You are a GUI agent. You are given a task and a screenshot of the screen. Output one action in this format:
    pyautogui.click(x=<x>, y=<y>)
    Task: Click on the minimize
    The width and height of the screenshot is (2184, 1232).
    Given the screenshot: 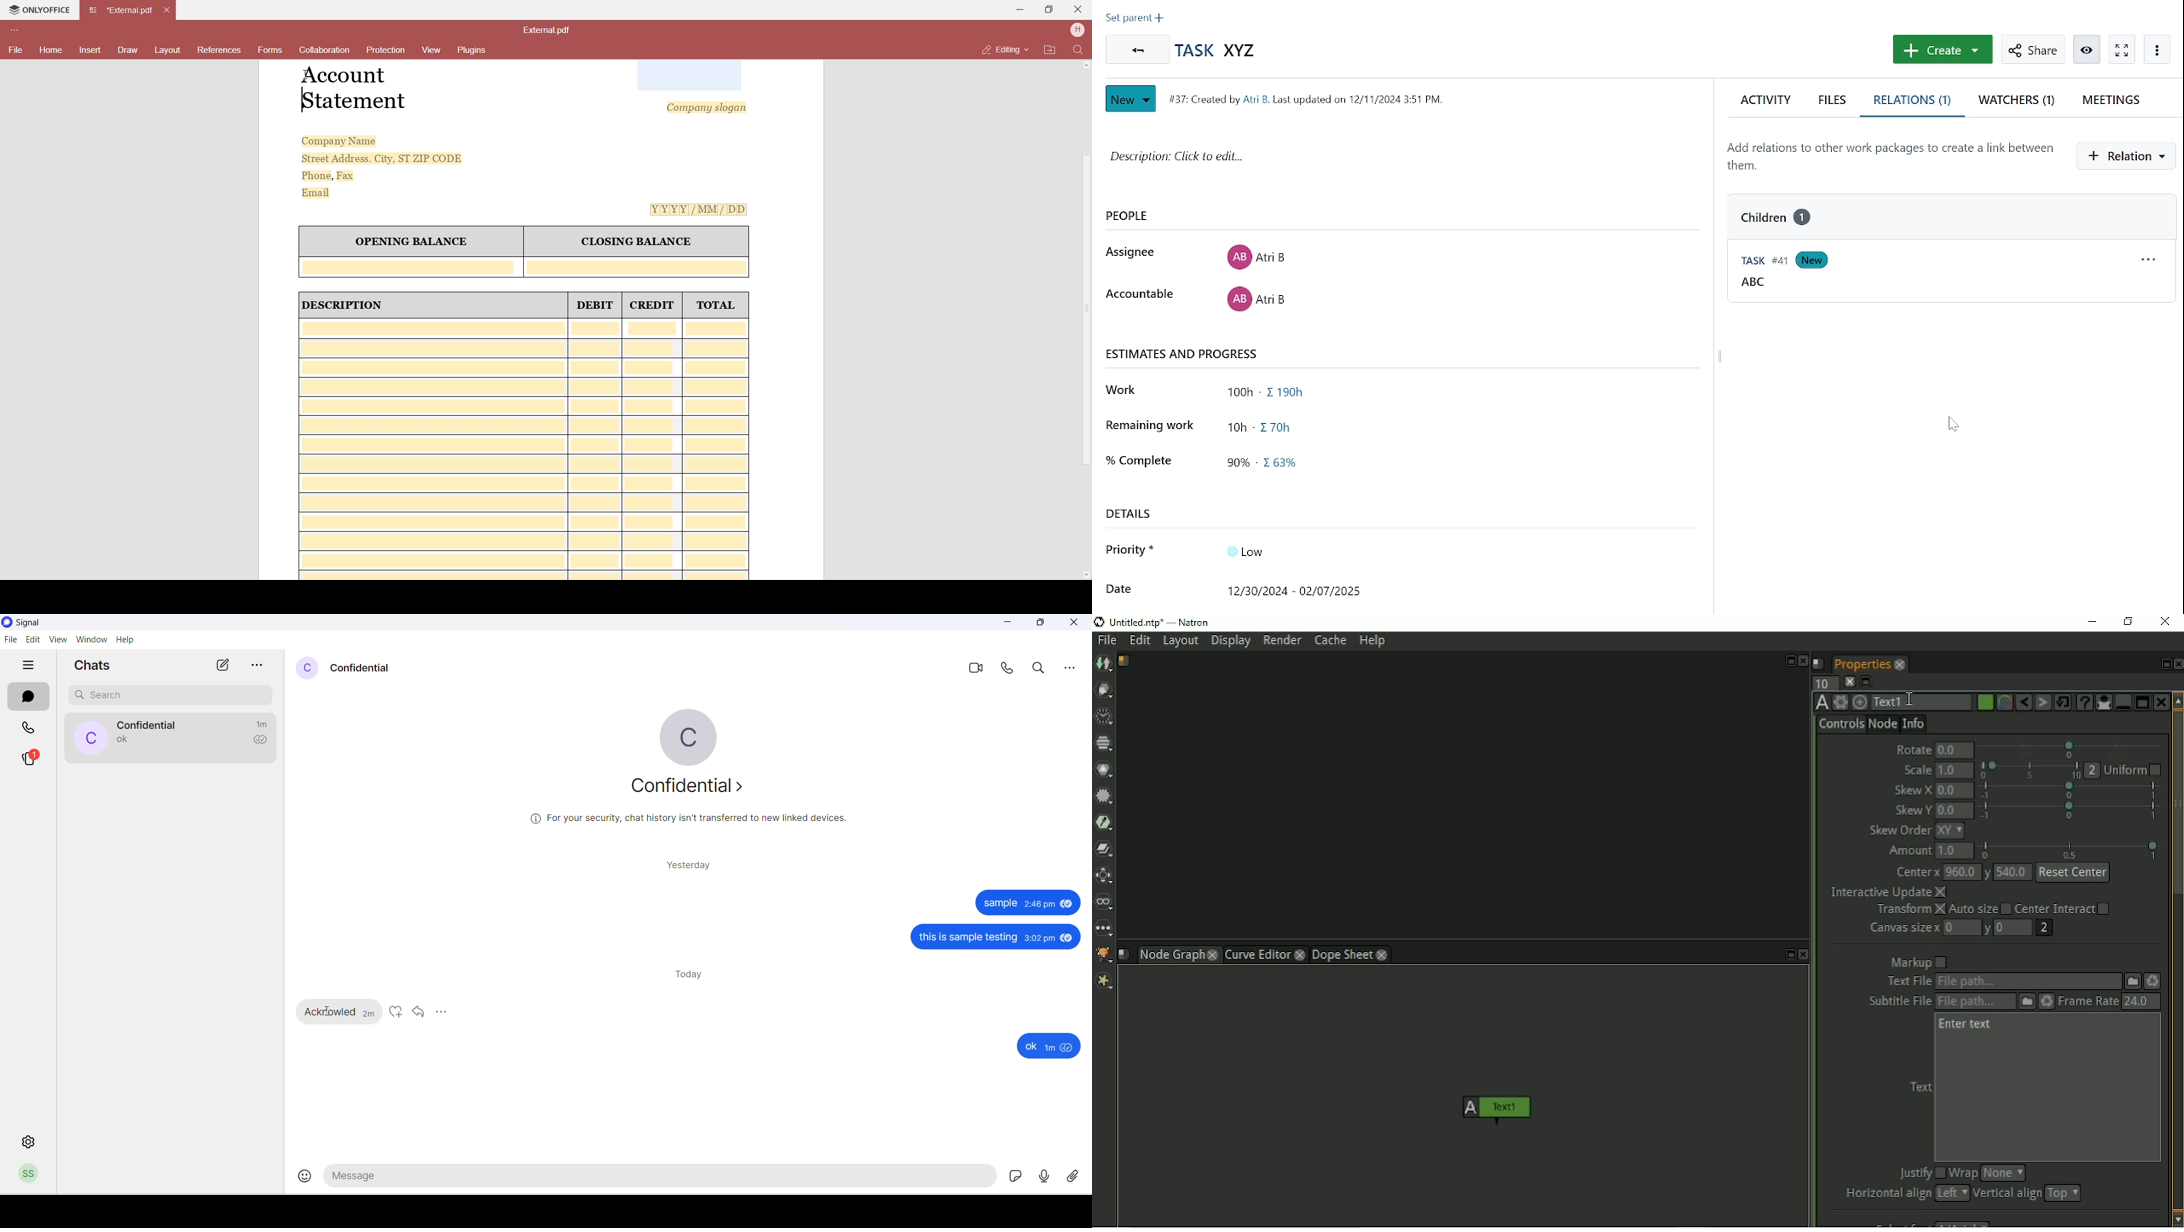 What is the action you would take?
    pyautogui.click(x=1006, y=623)
    